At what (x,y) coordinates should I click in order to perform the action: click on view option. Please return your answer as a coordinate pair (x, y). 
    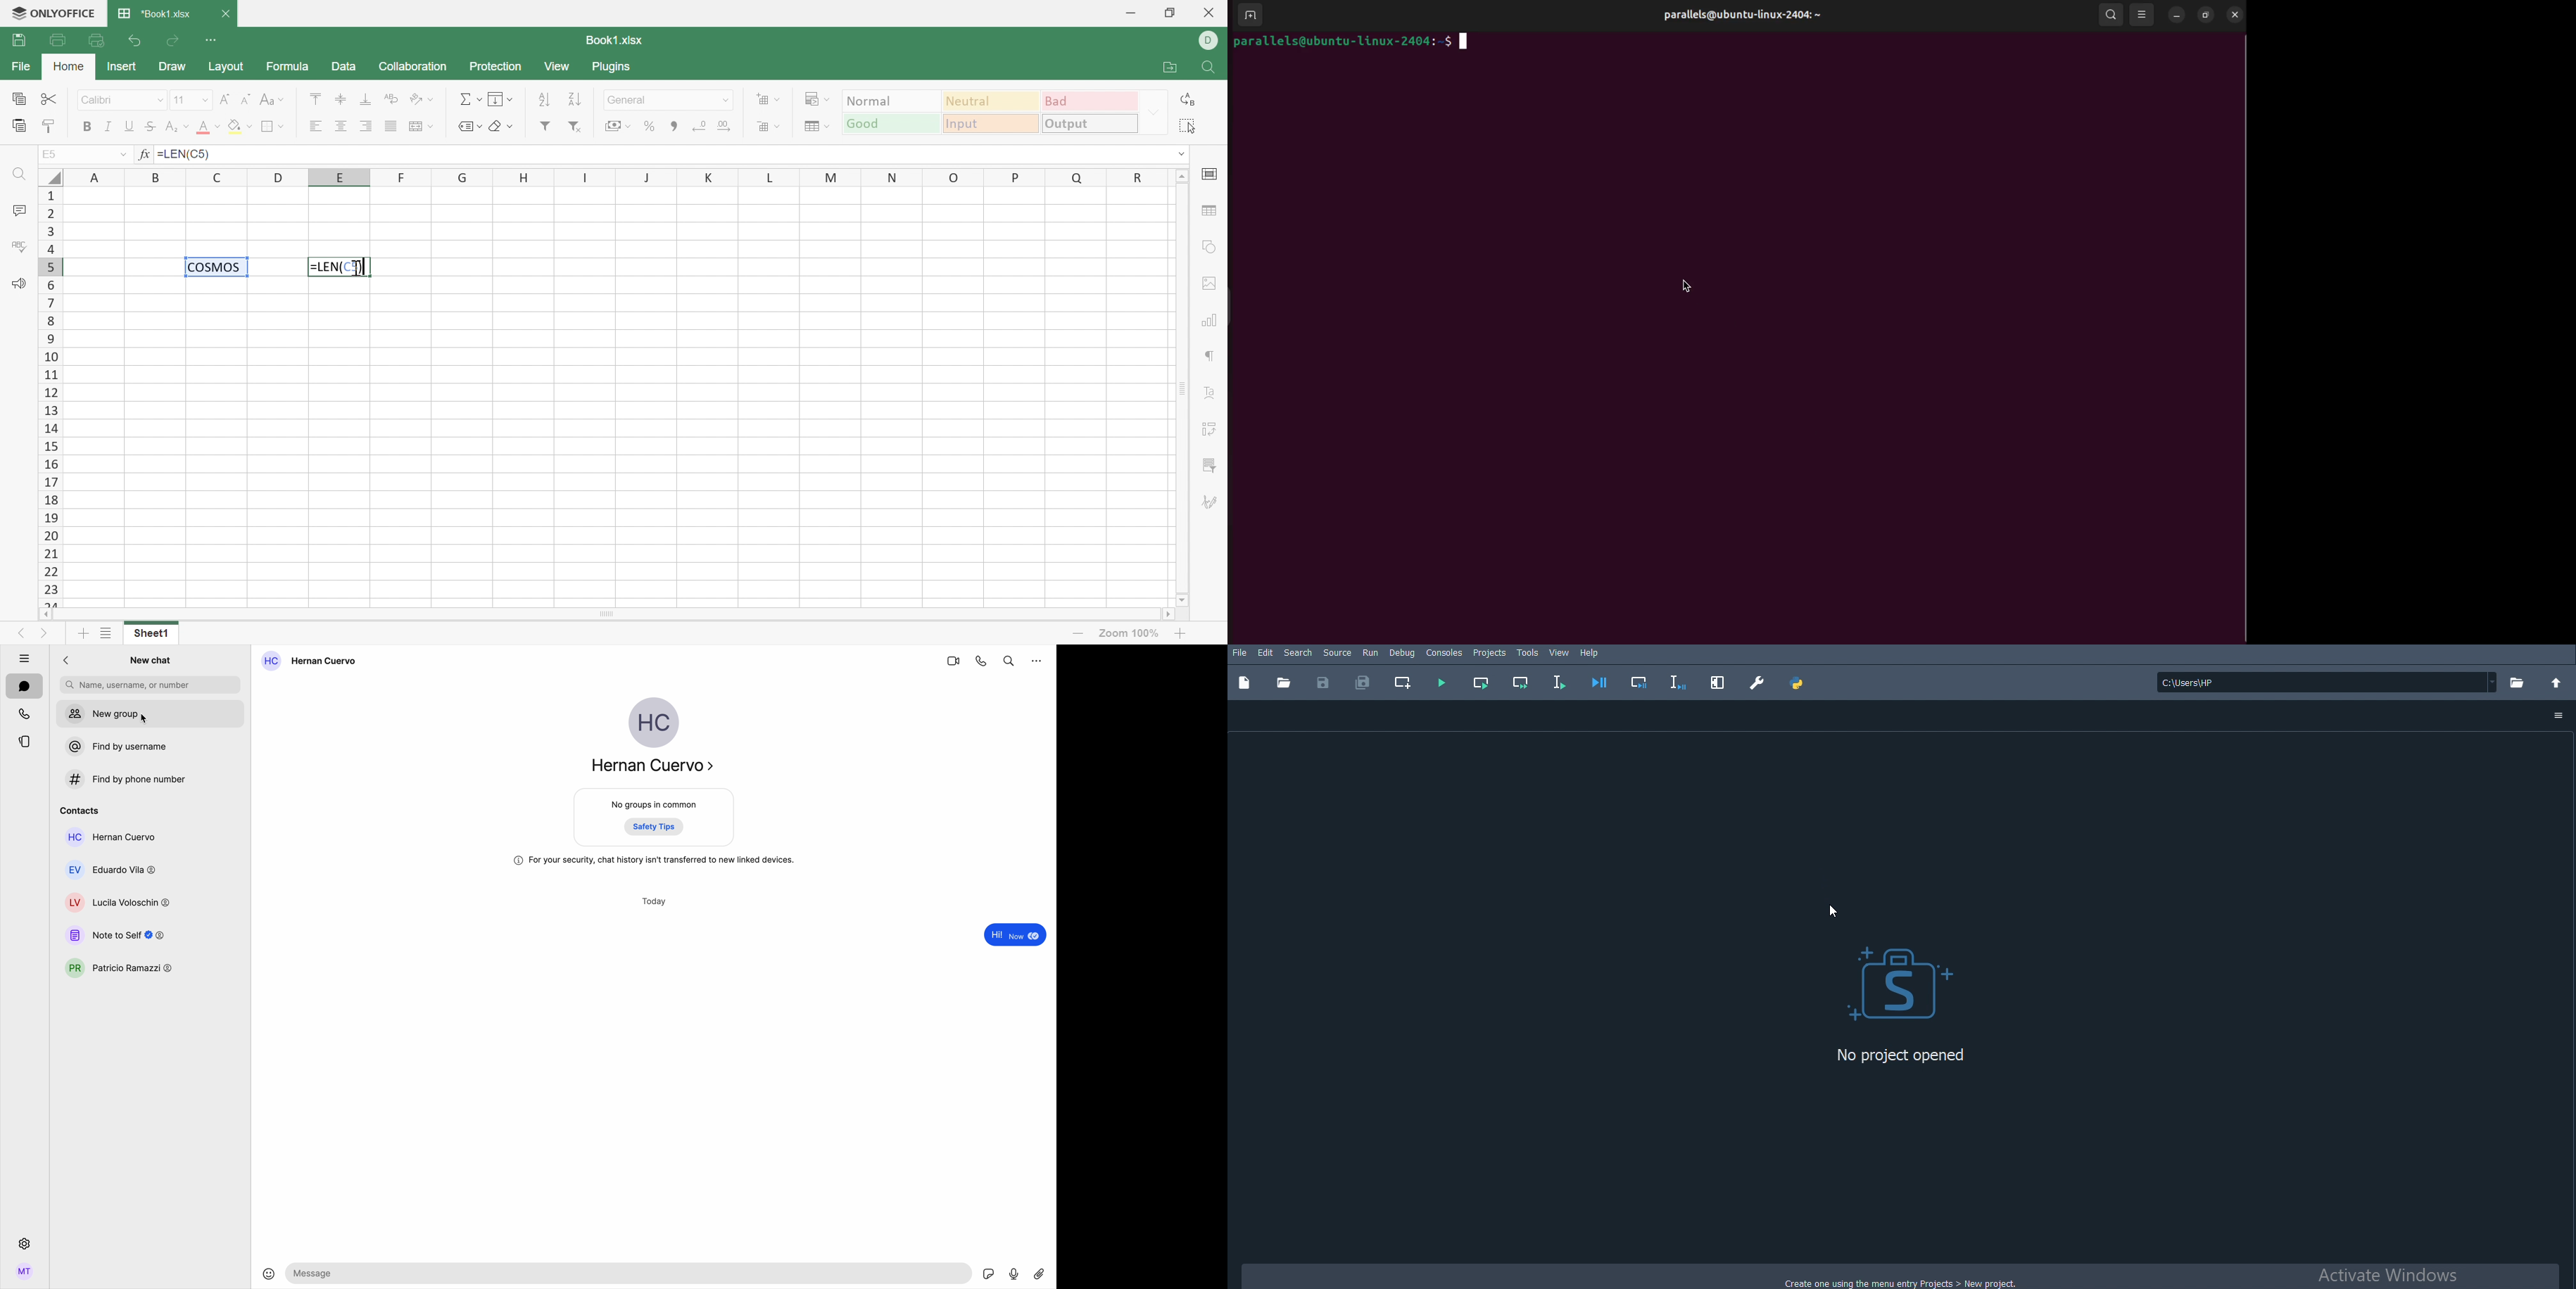
    Looking at the image, I should click on (2143, 16).